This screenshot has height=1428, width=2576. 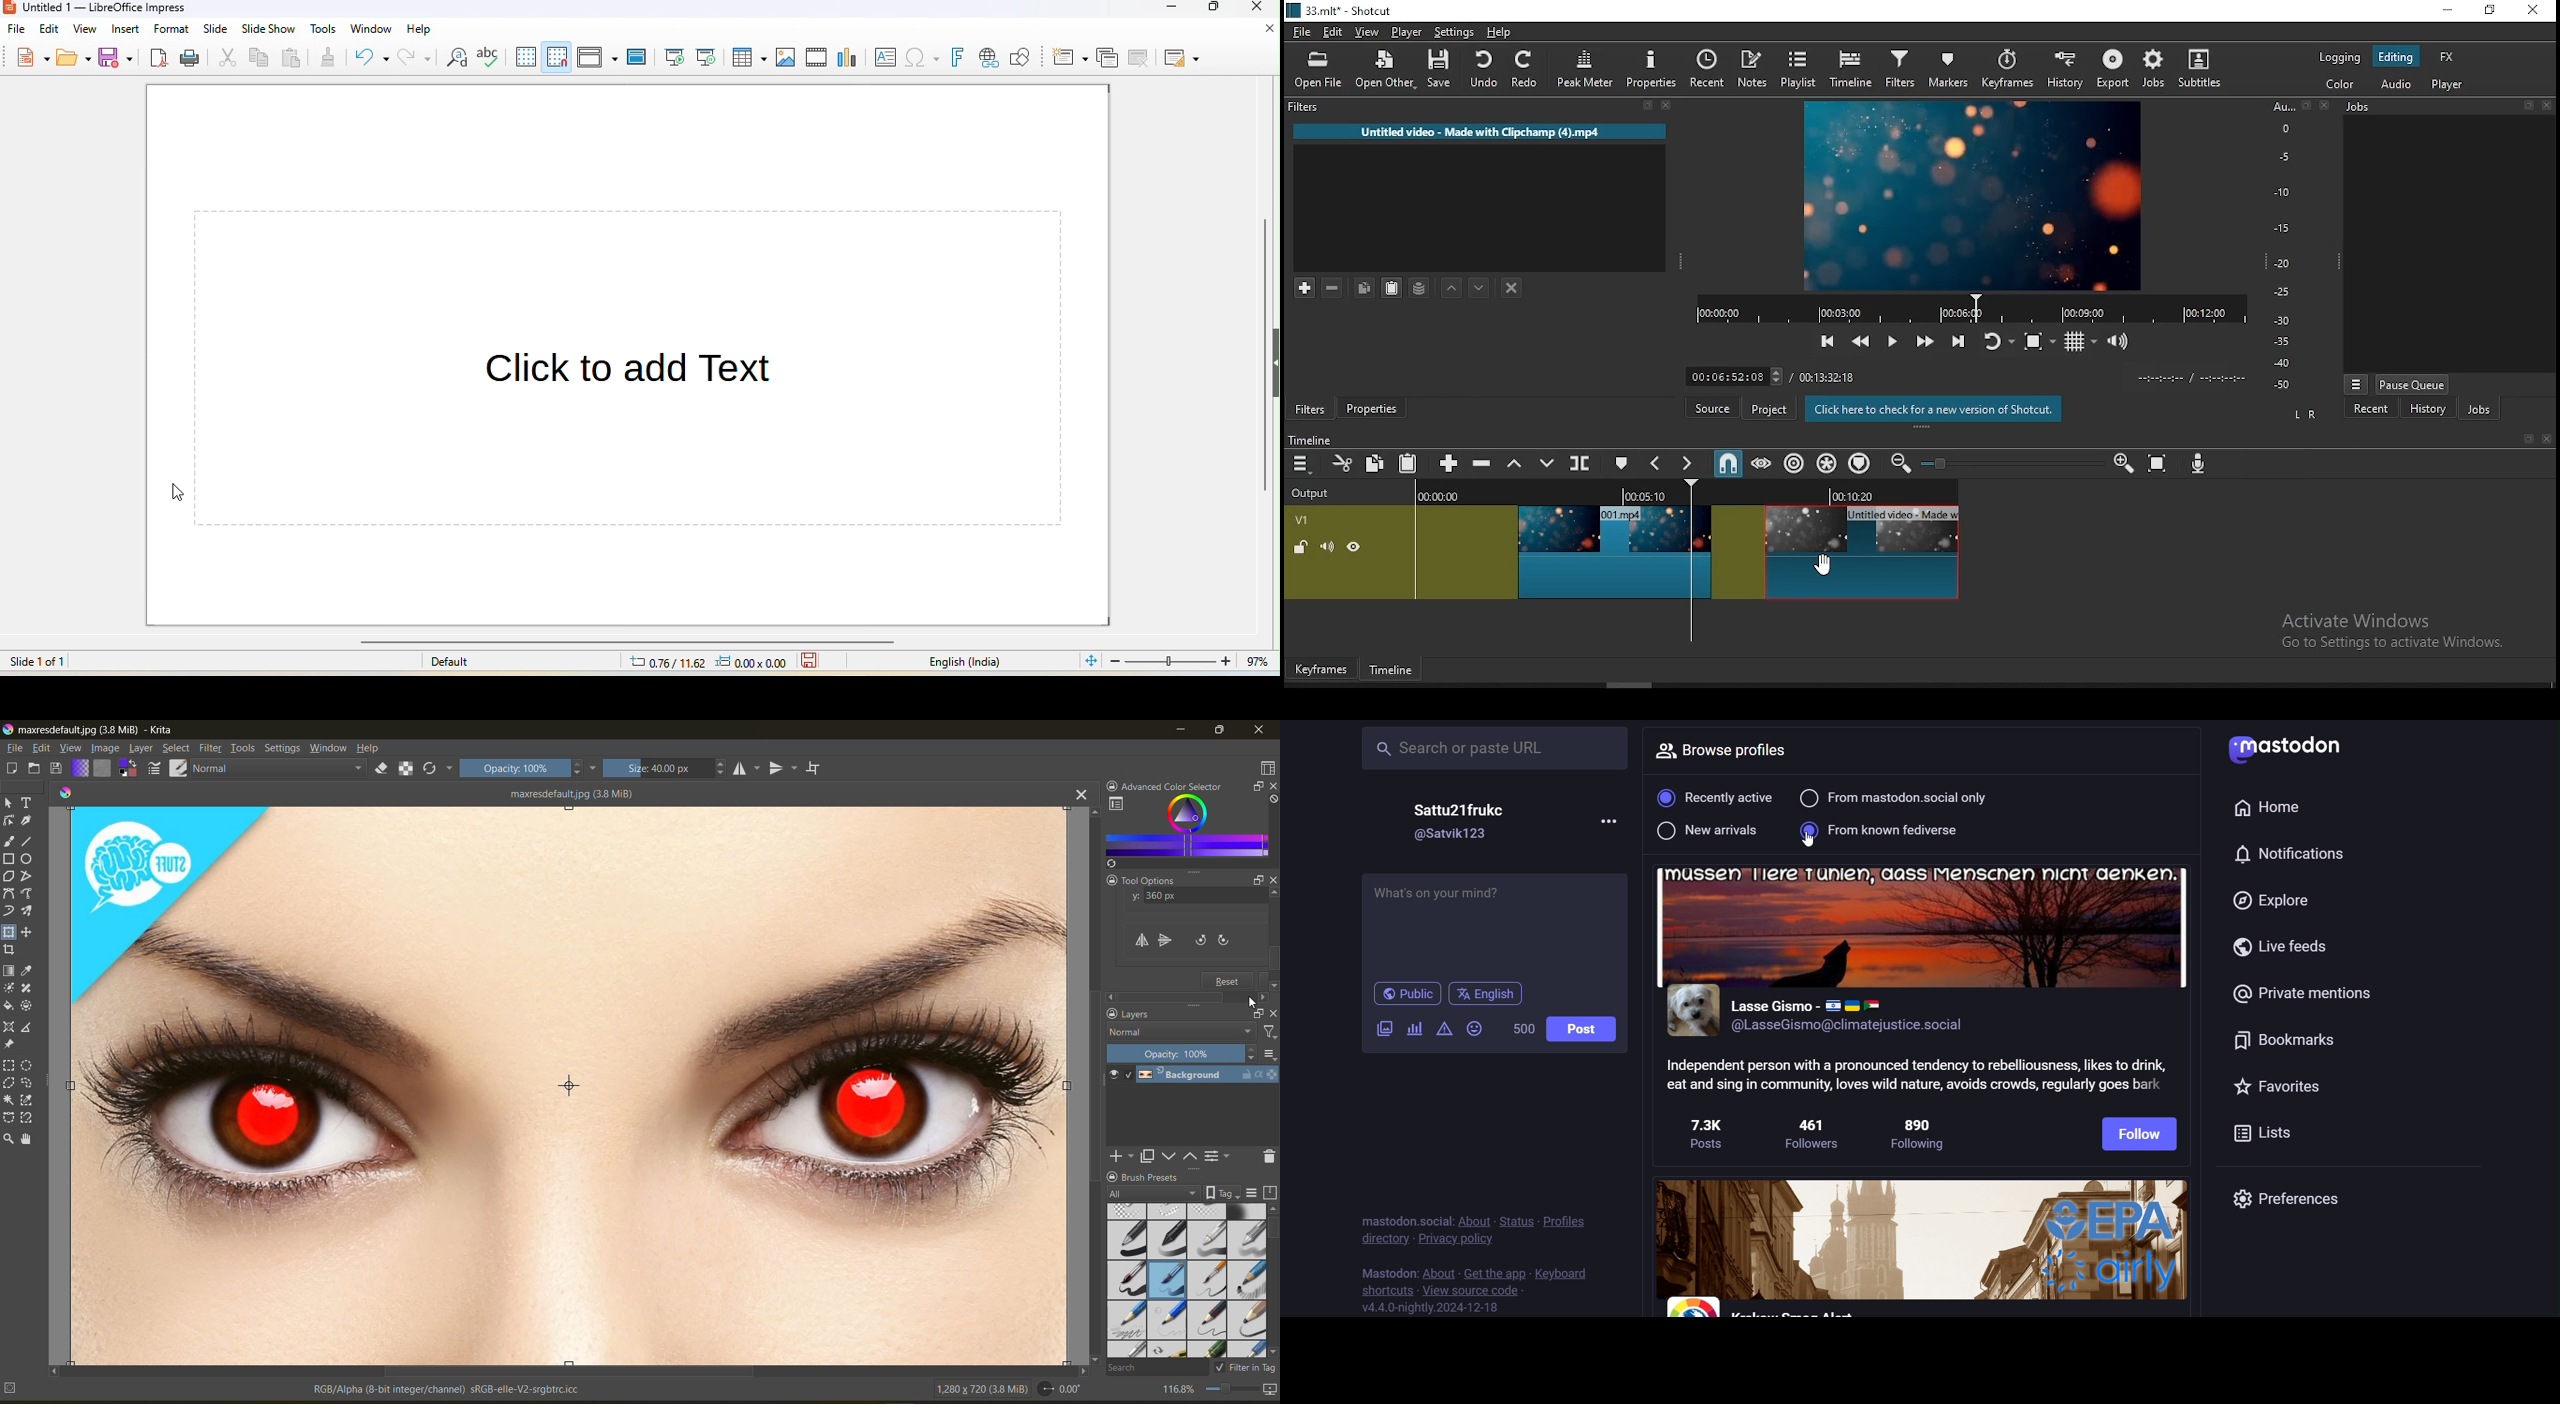 What do you see at coordinates (668, 768) in the screenshot?
I see `size ` at bounding box center [668, 768].